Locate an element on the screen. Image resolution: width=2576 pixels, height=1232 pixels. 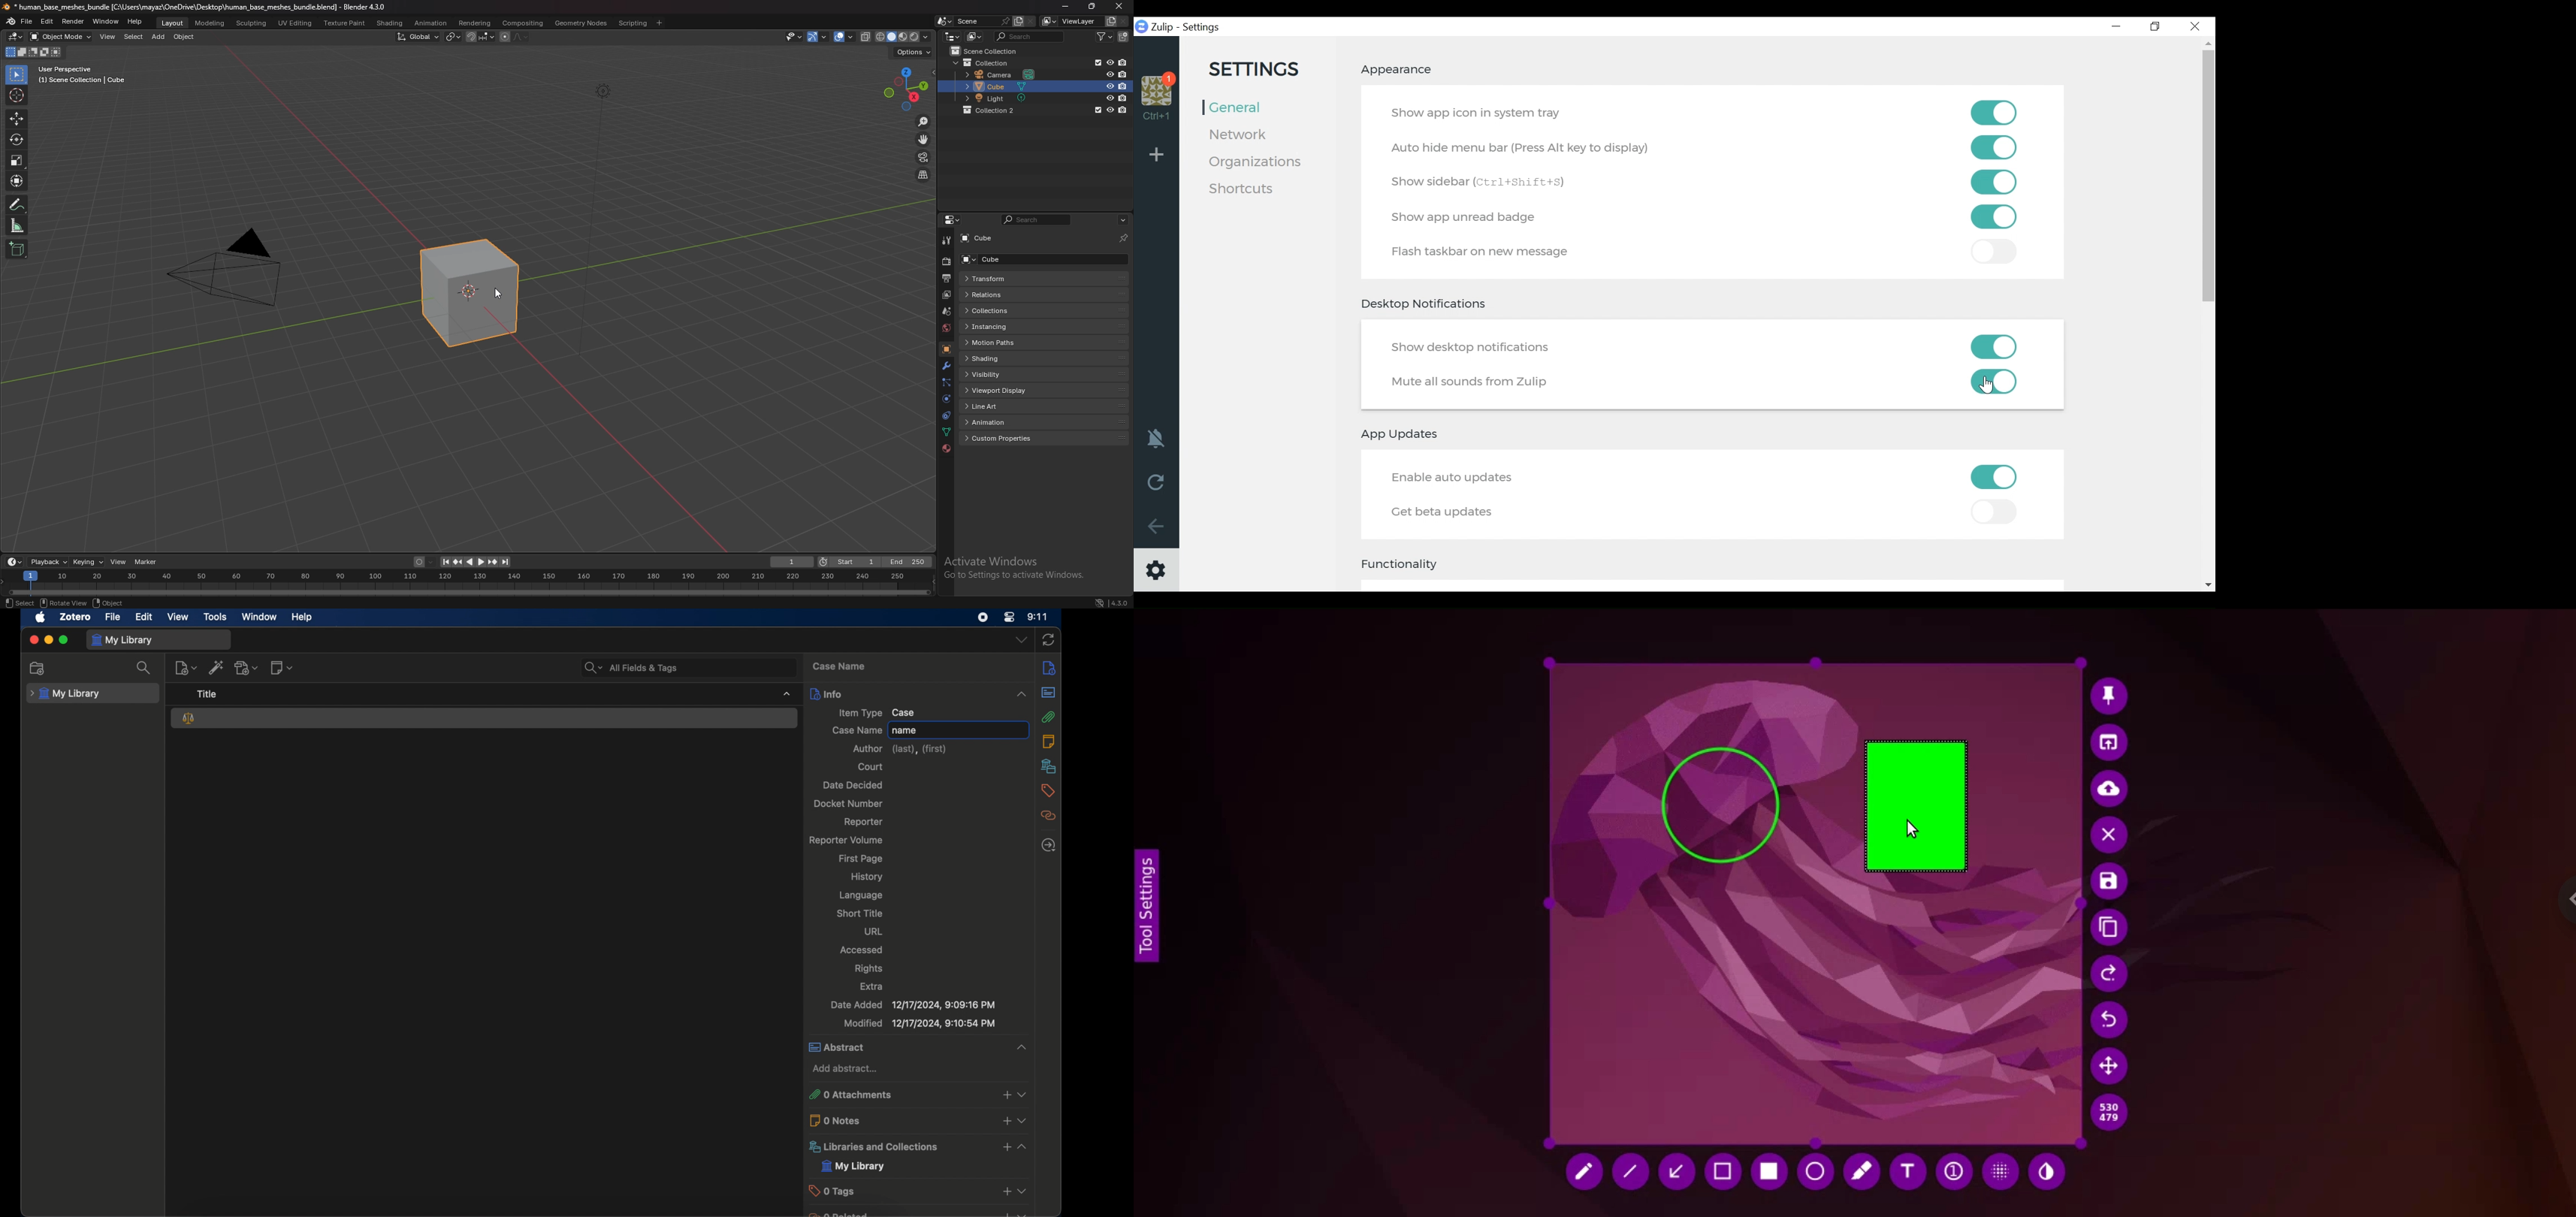
reporter is located at coordinates (862, 821).